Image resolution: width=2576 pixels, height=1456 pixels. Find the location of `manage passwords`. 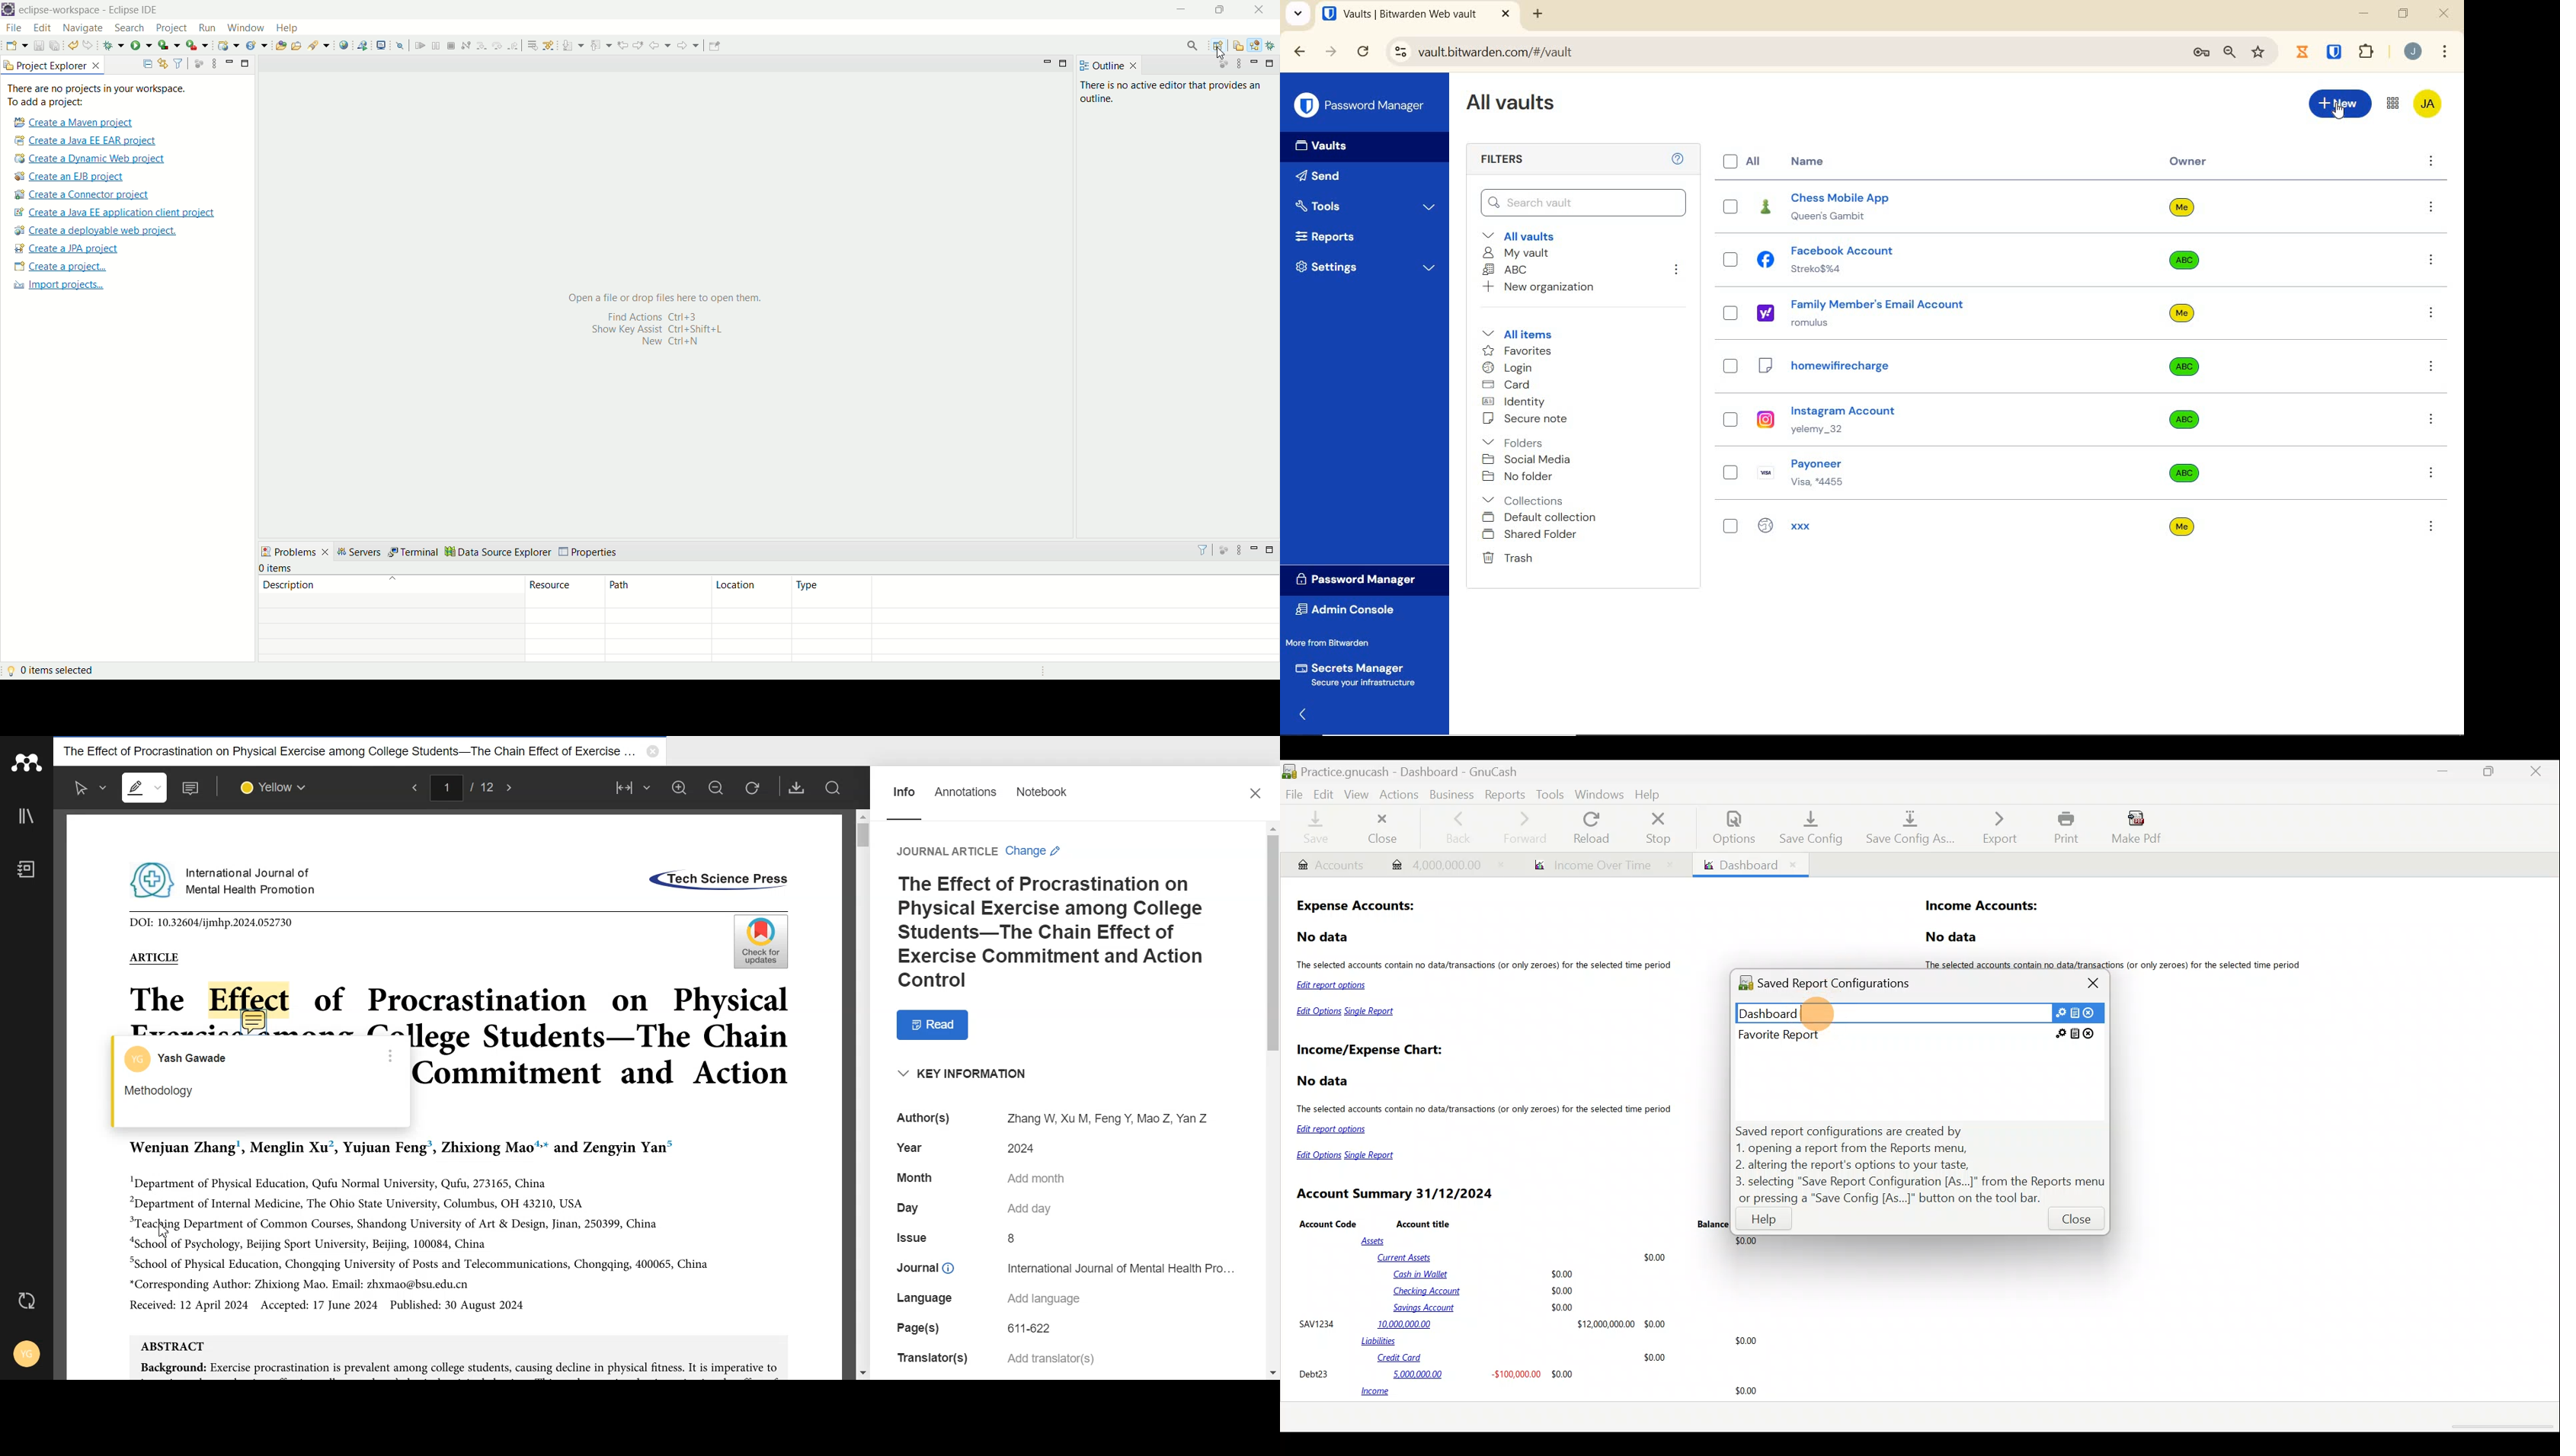

manage passwords is located at coordinates (2201, 54).